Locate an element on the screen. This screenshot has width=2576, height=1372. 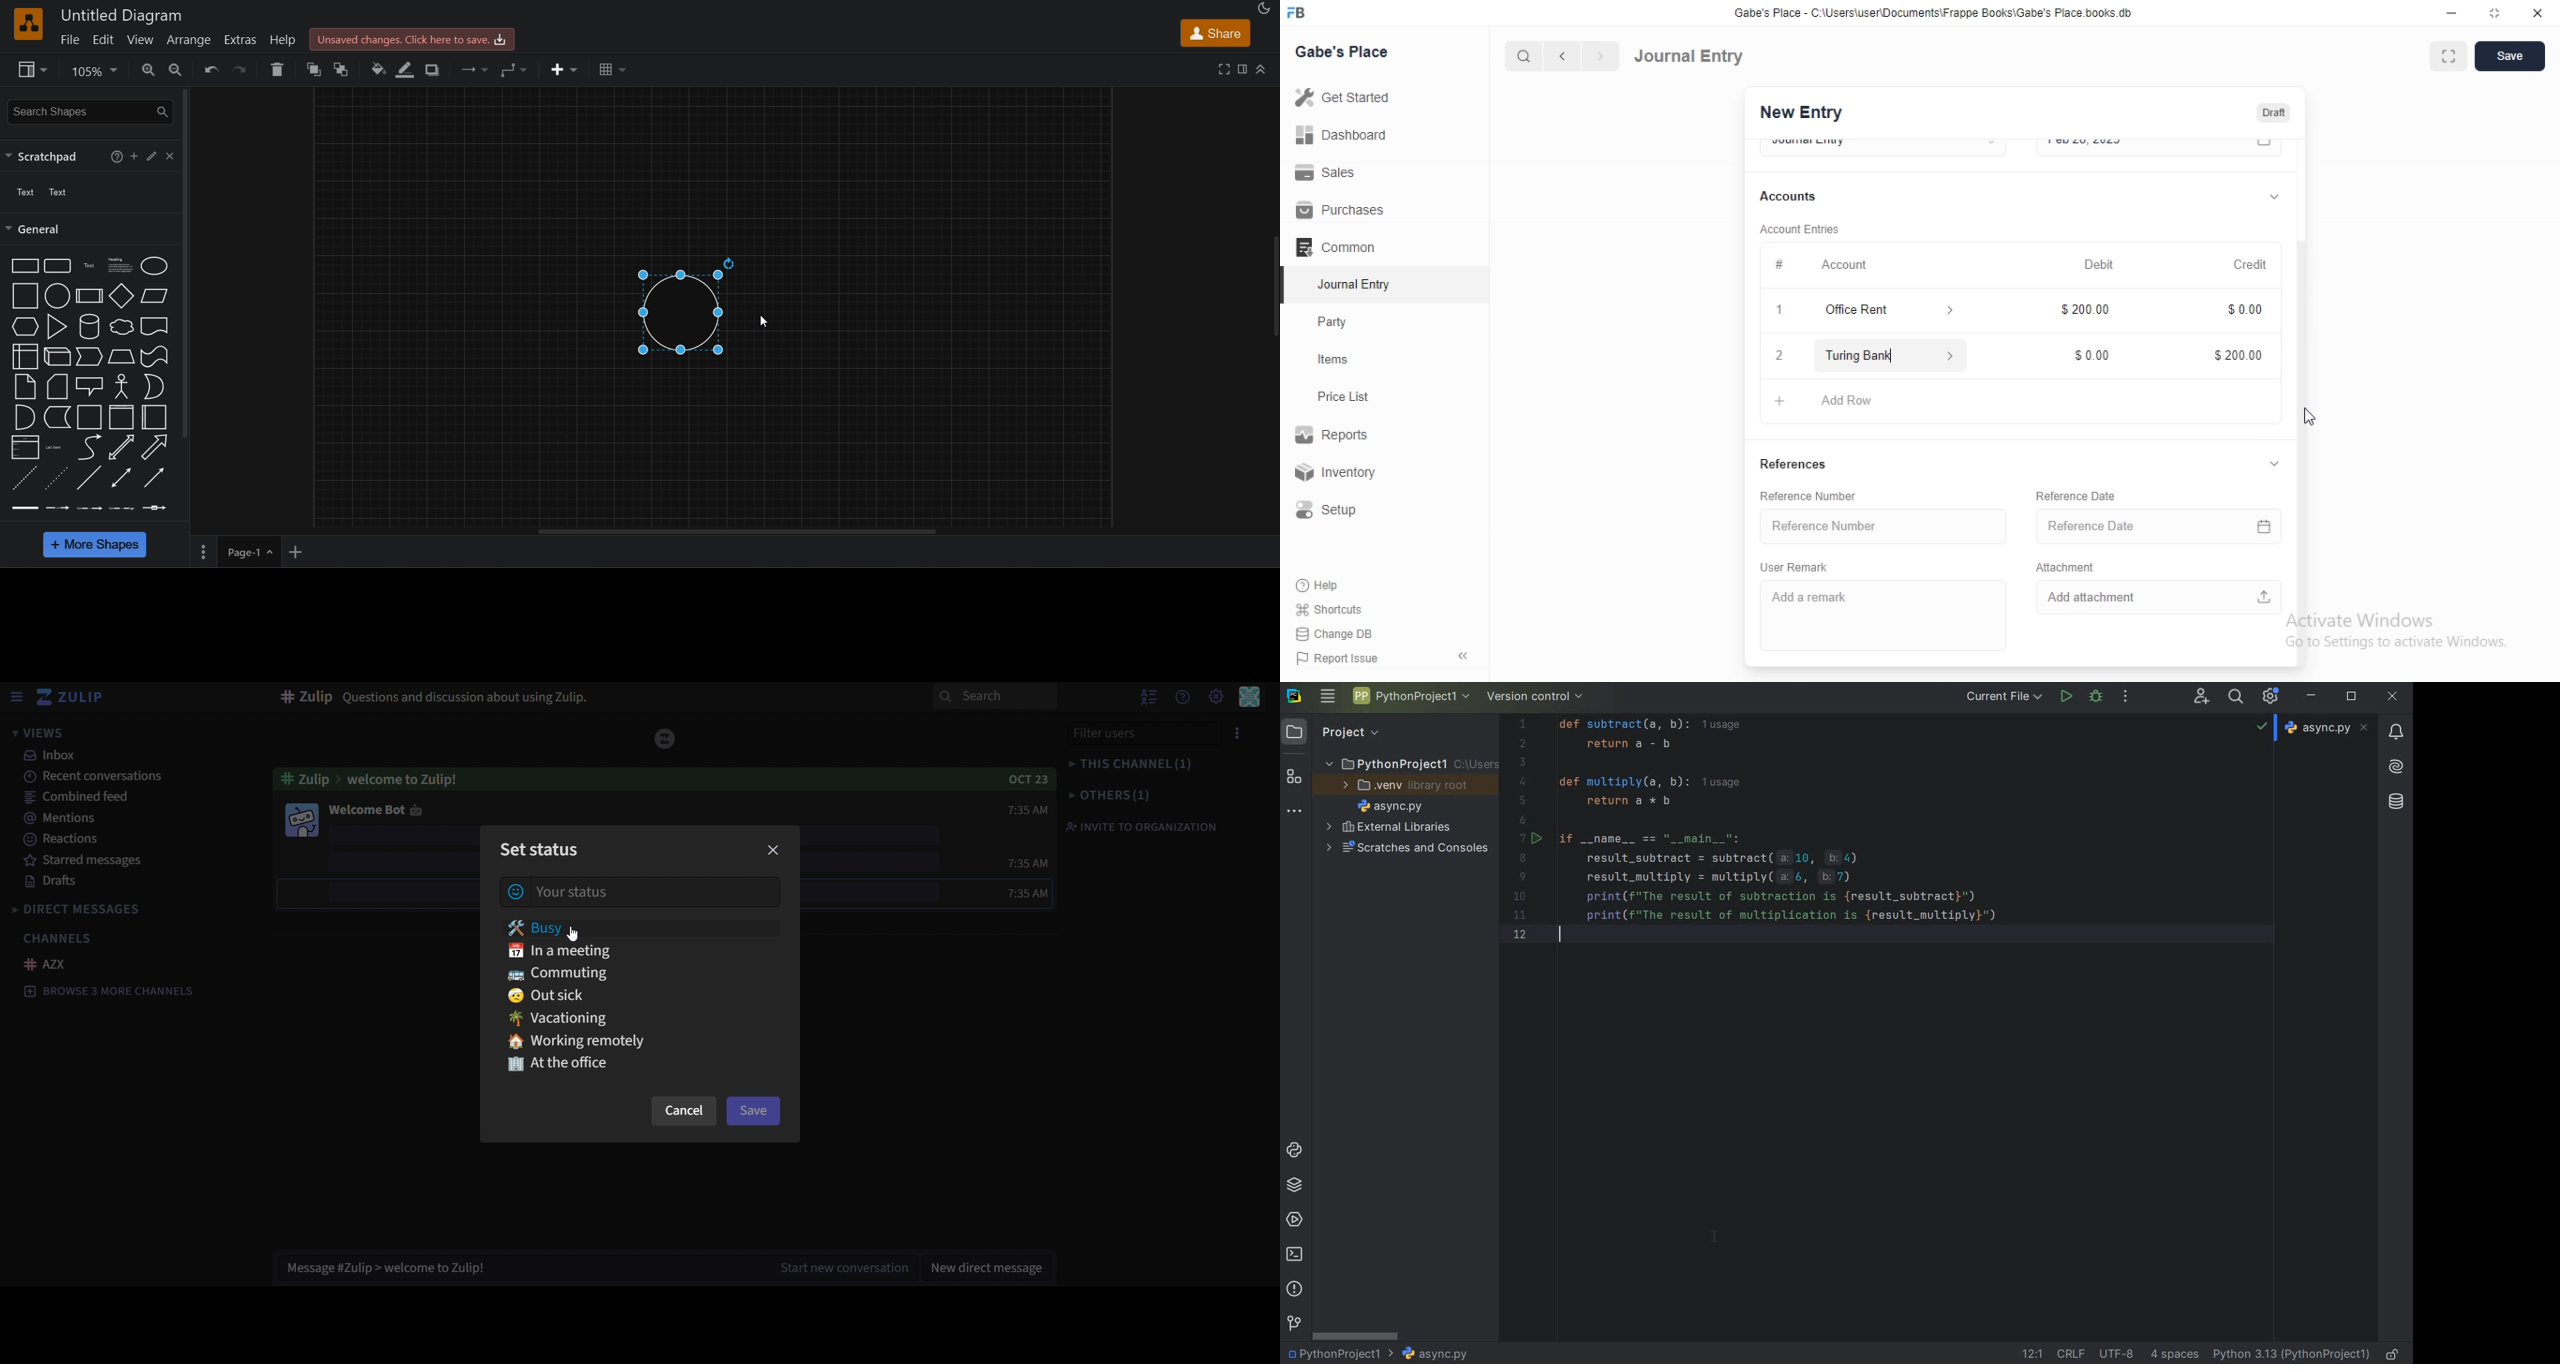
OCT 23 is located at coordinates (1023, 778).